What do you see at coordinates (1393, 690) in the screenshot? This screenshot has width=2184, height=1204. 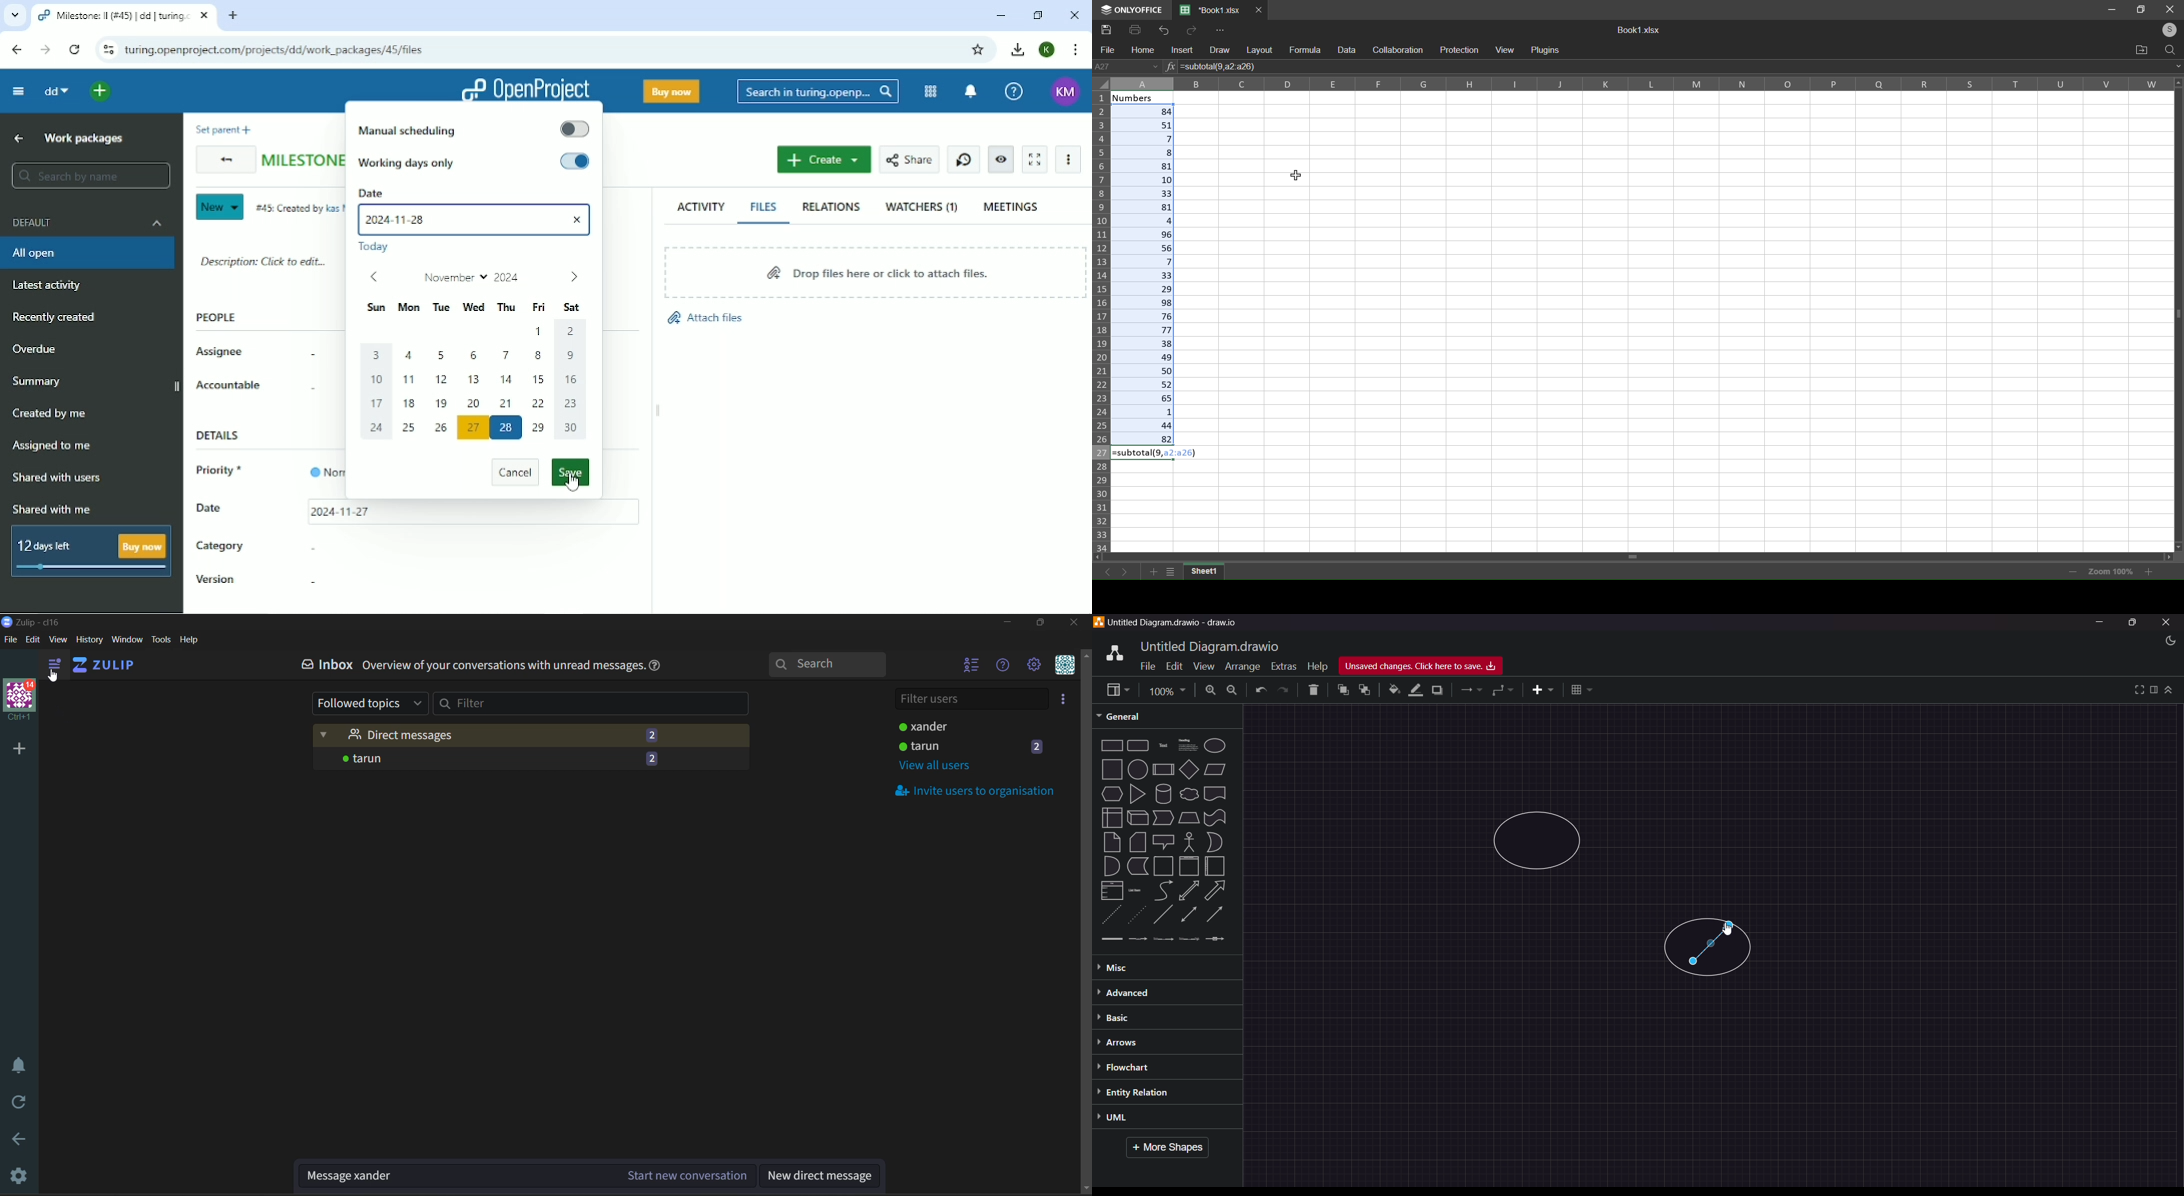 I see `fill color` at bounding box center [1393, 690].